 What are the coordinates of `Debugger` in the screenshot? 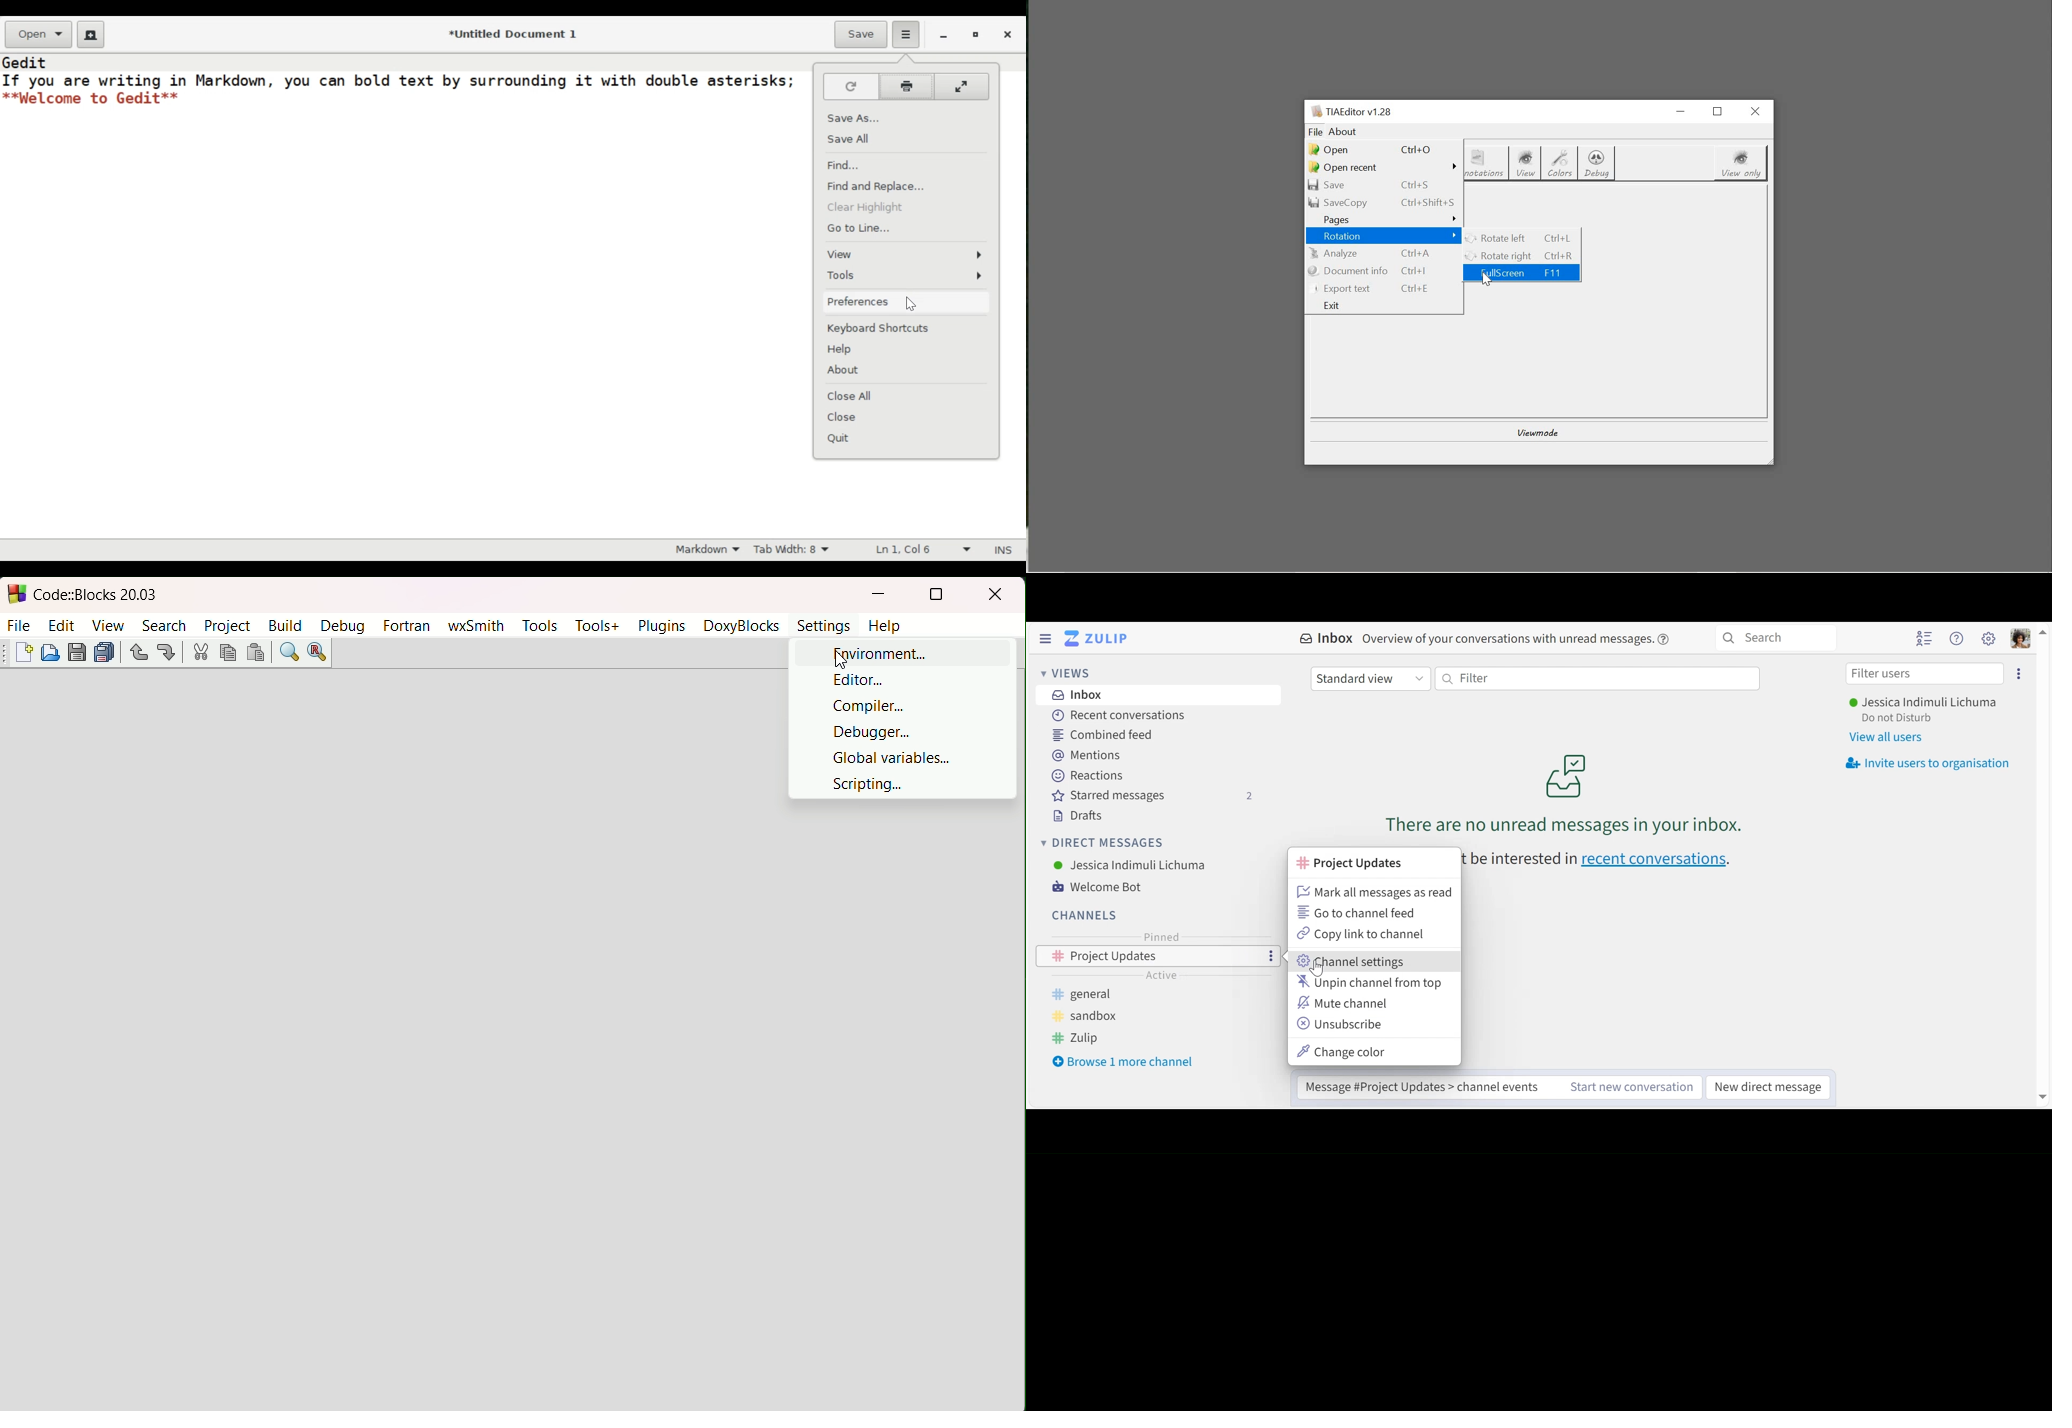 It's located at (867, 732).